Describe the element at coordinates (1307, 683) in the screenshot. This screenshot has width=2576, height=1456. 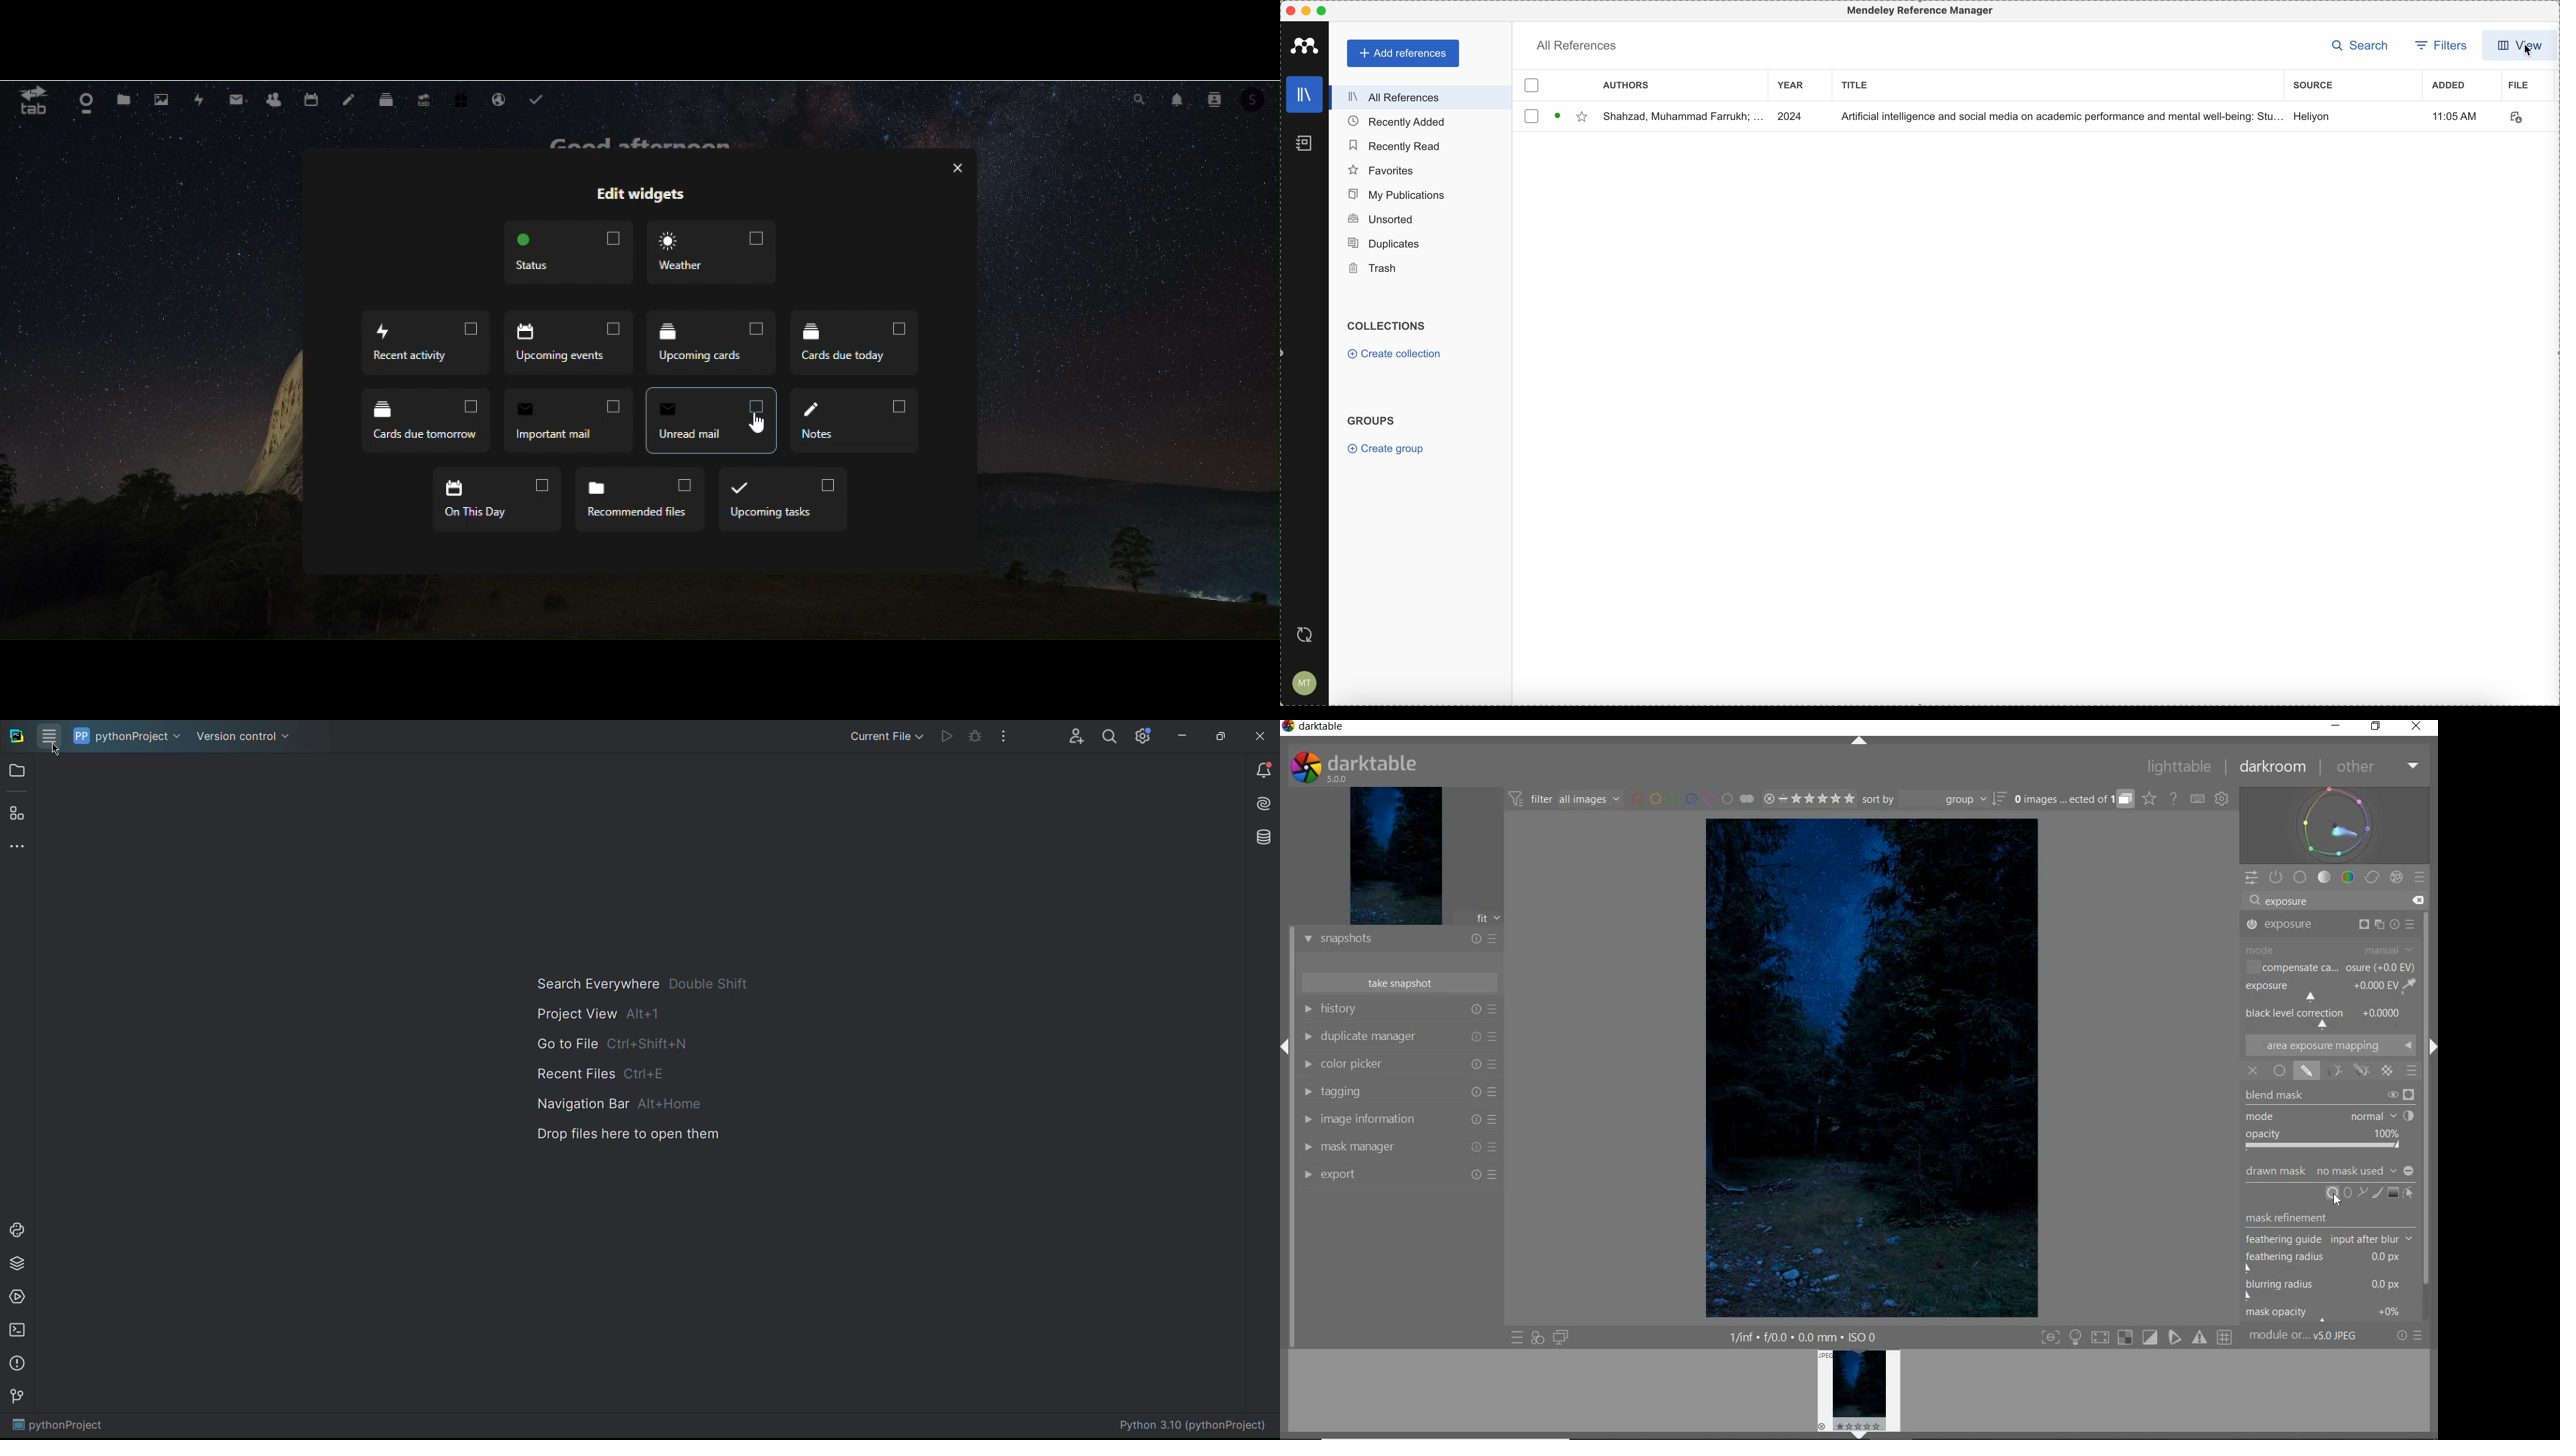
I see `account settings` at that location.